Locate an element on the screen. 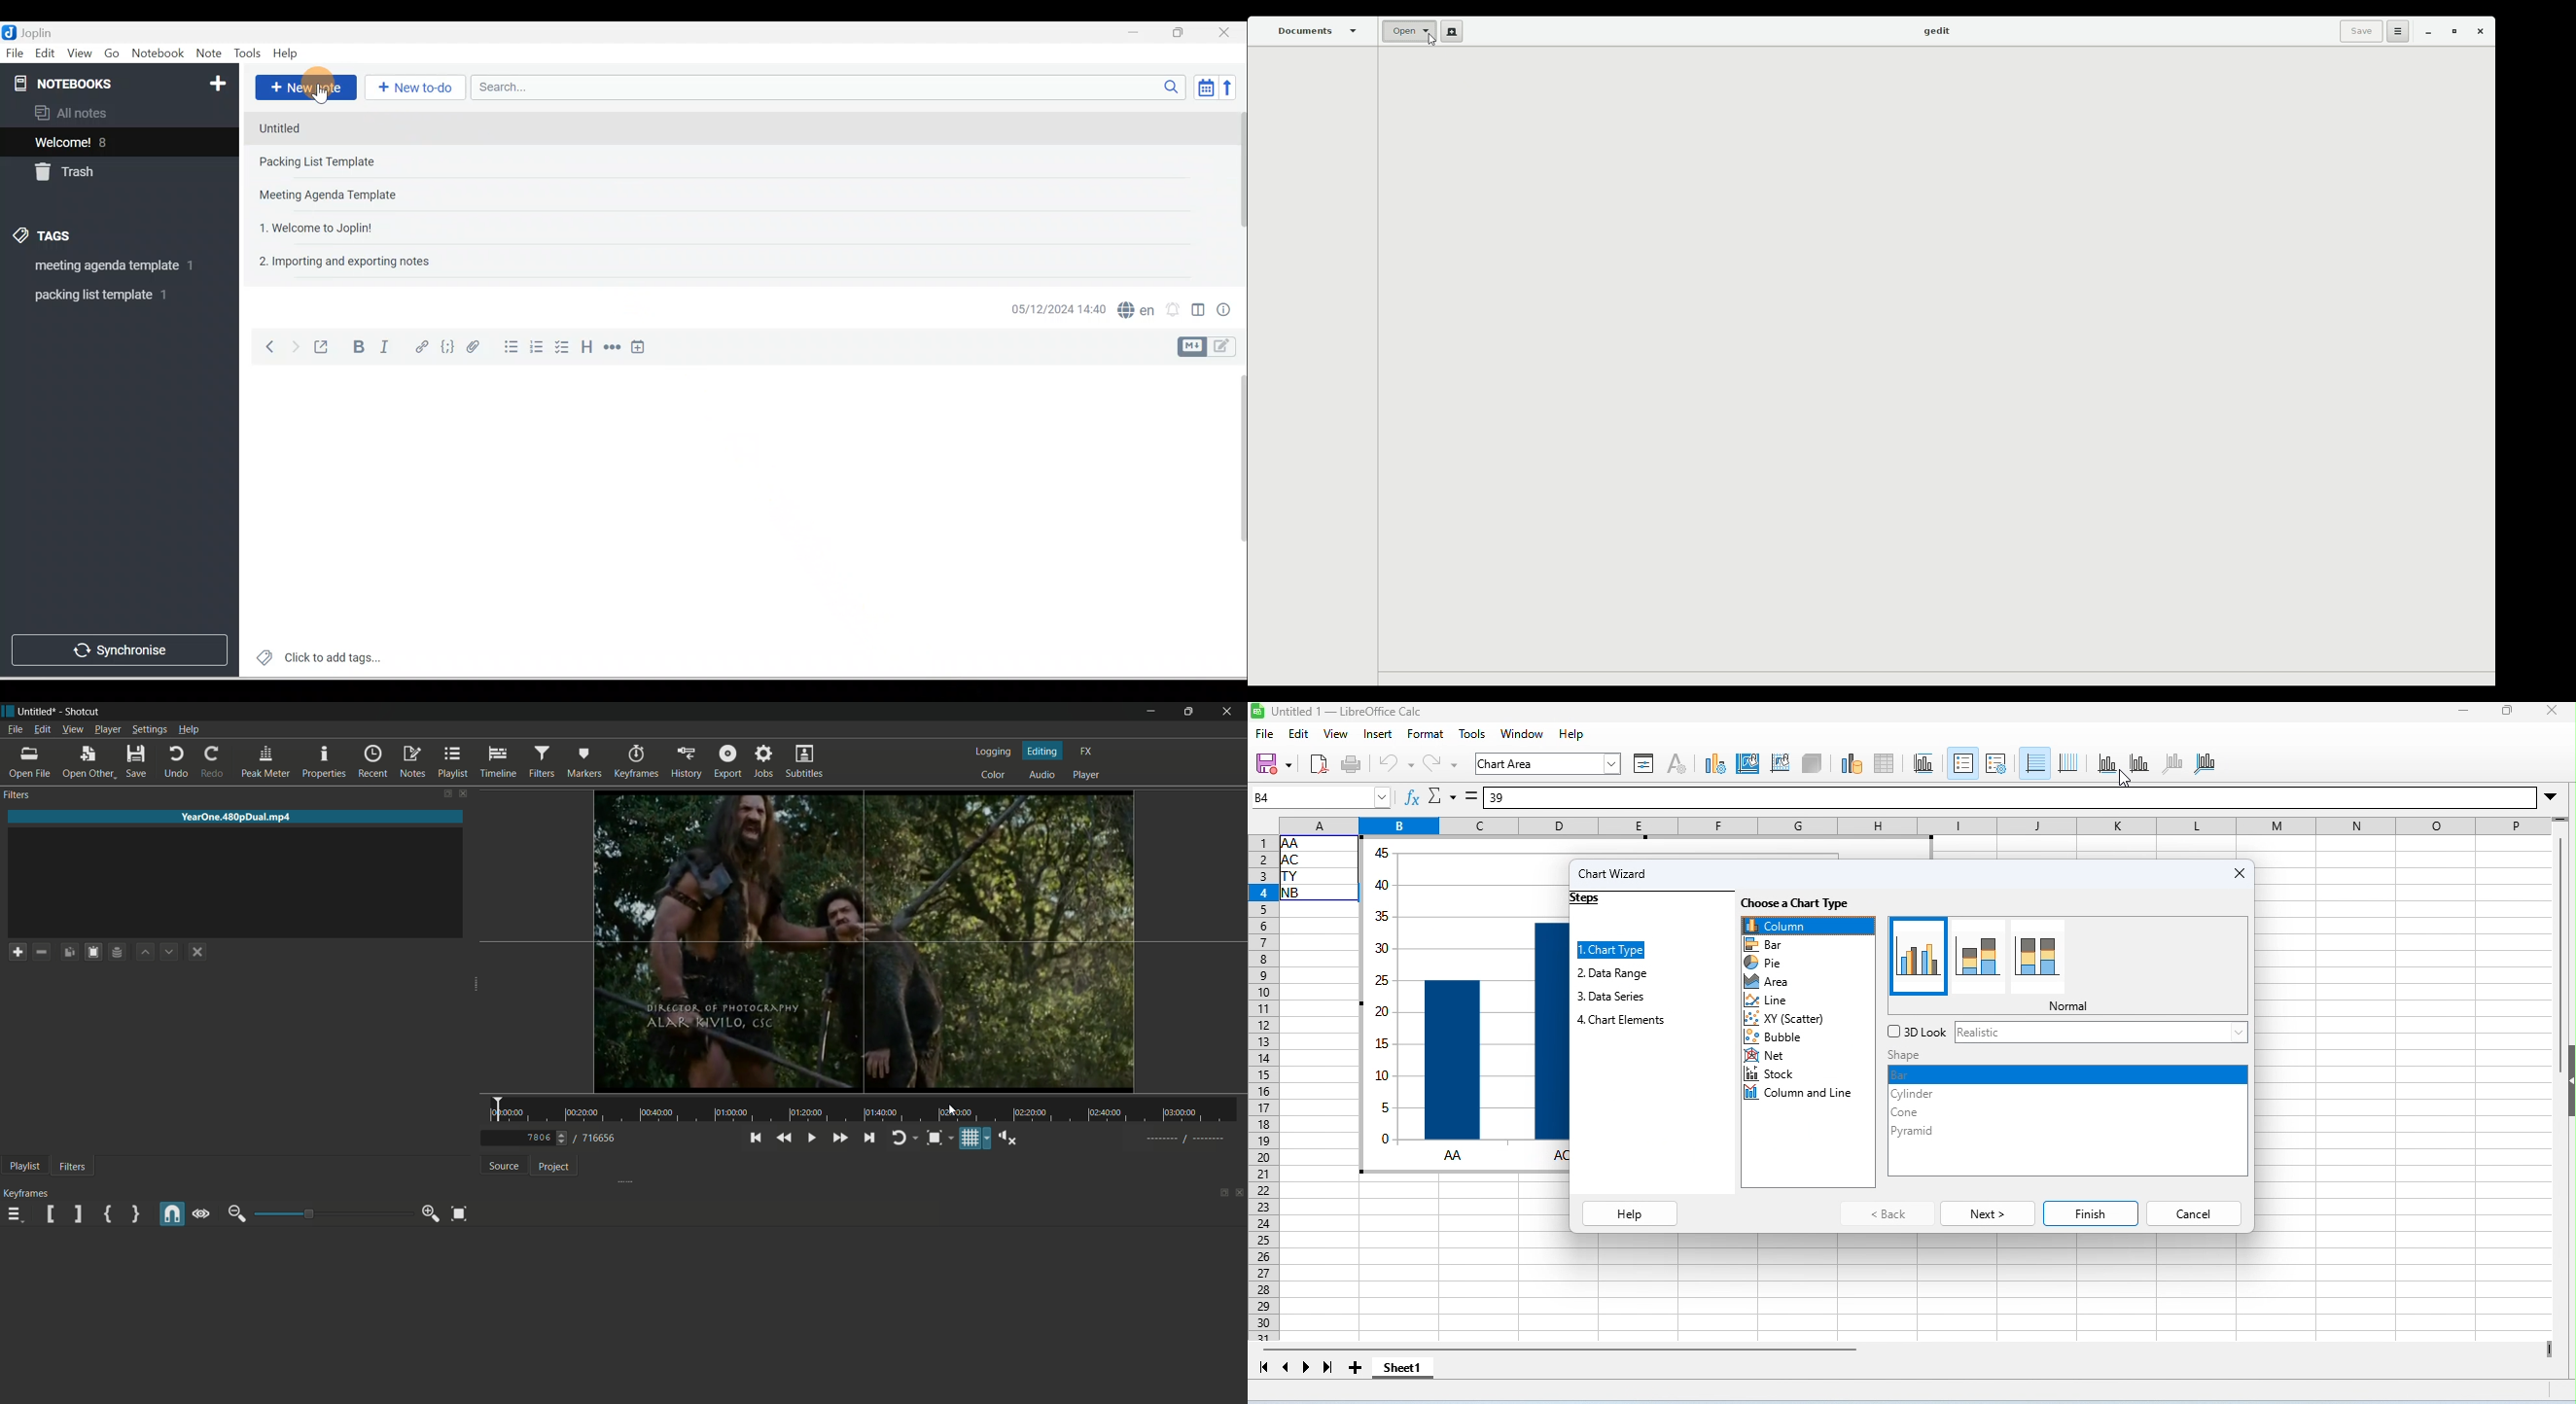  formula bar is located at coordinates (2013, 797).